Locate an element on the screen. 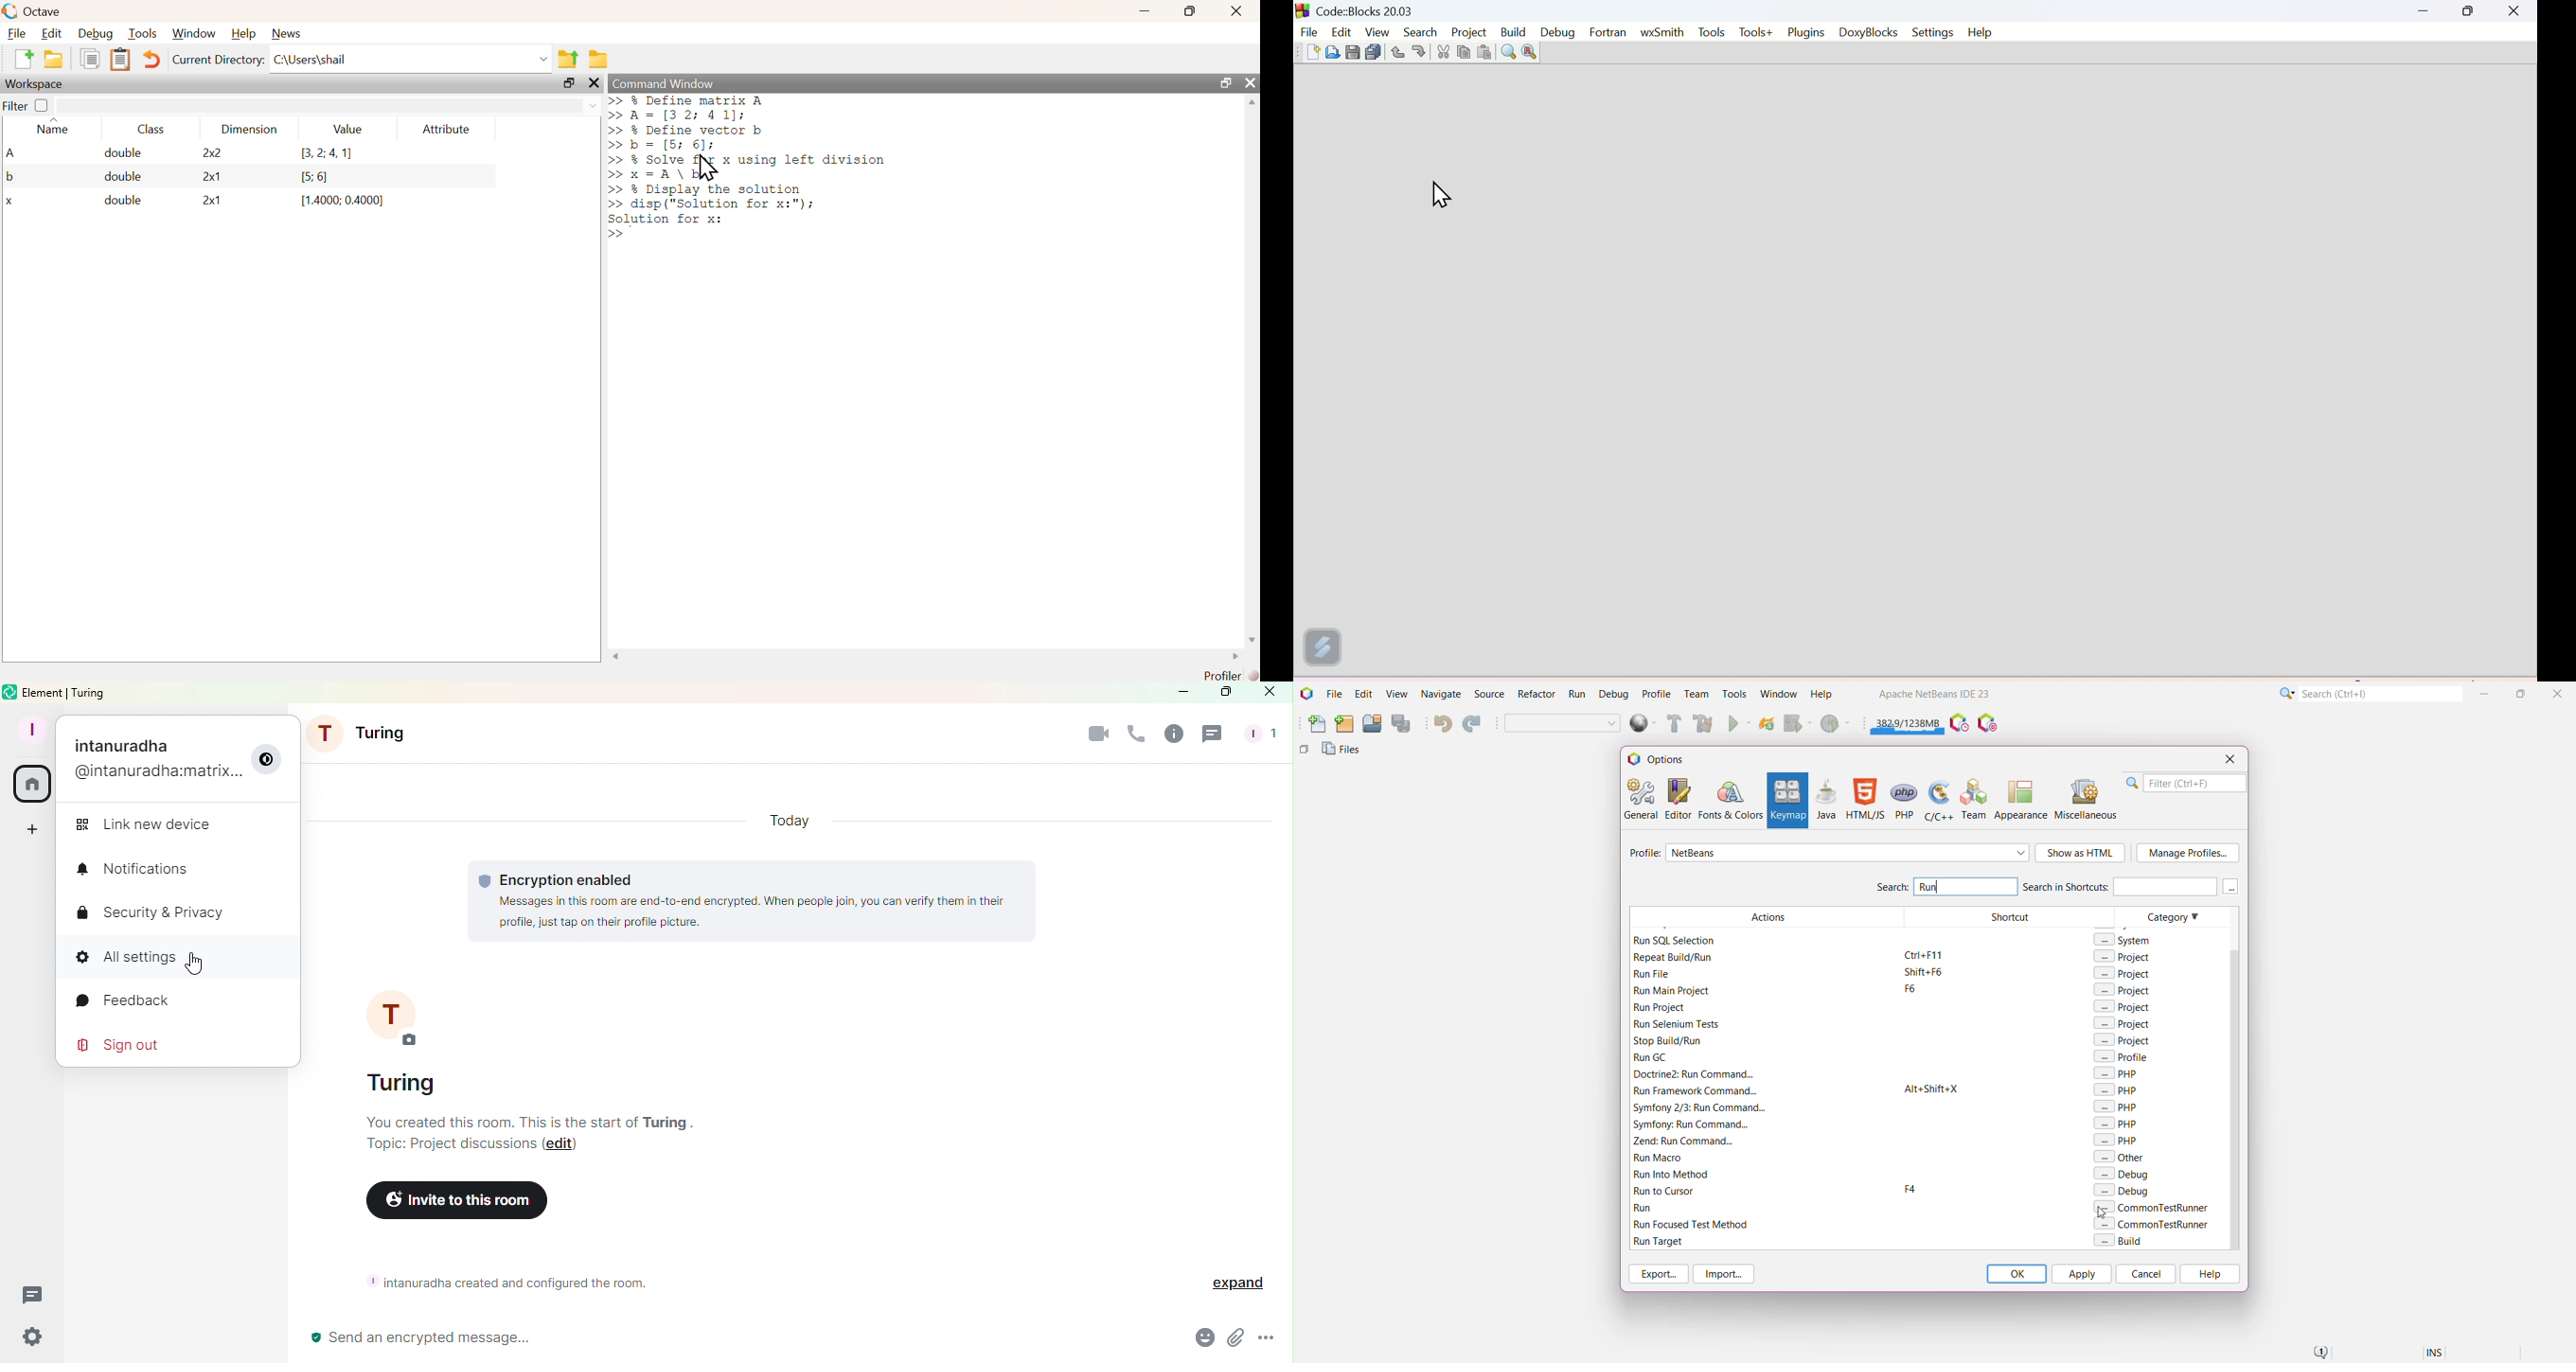  Pause IDE profiling and take a Snapshot is located at coordinates (1959, 724).